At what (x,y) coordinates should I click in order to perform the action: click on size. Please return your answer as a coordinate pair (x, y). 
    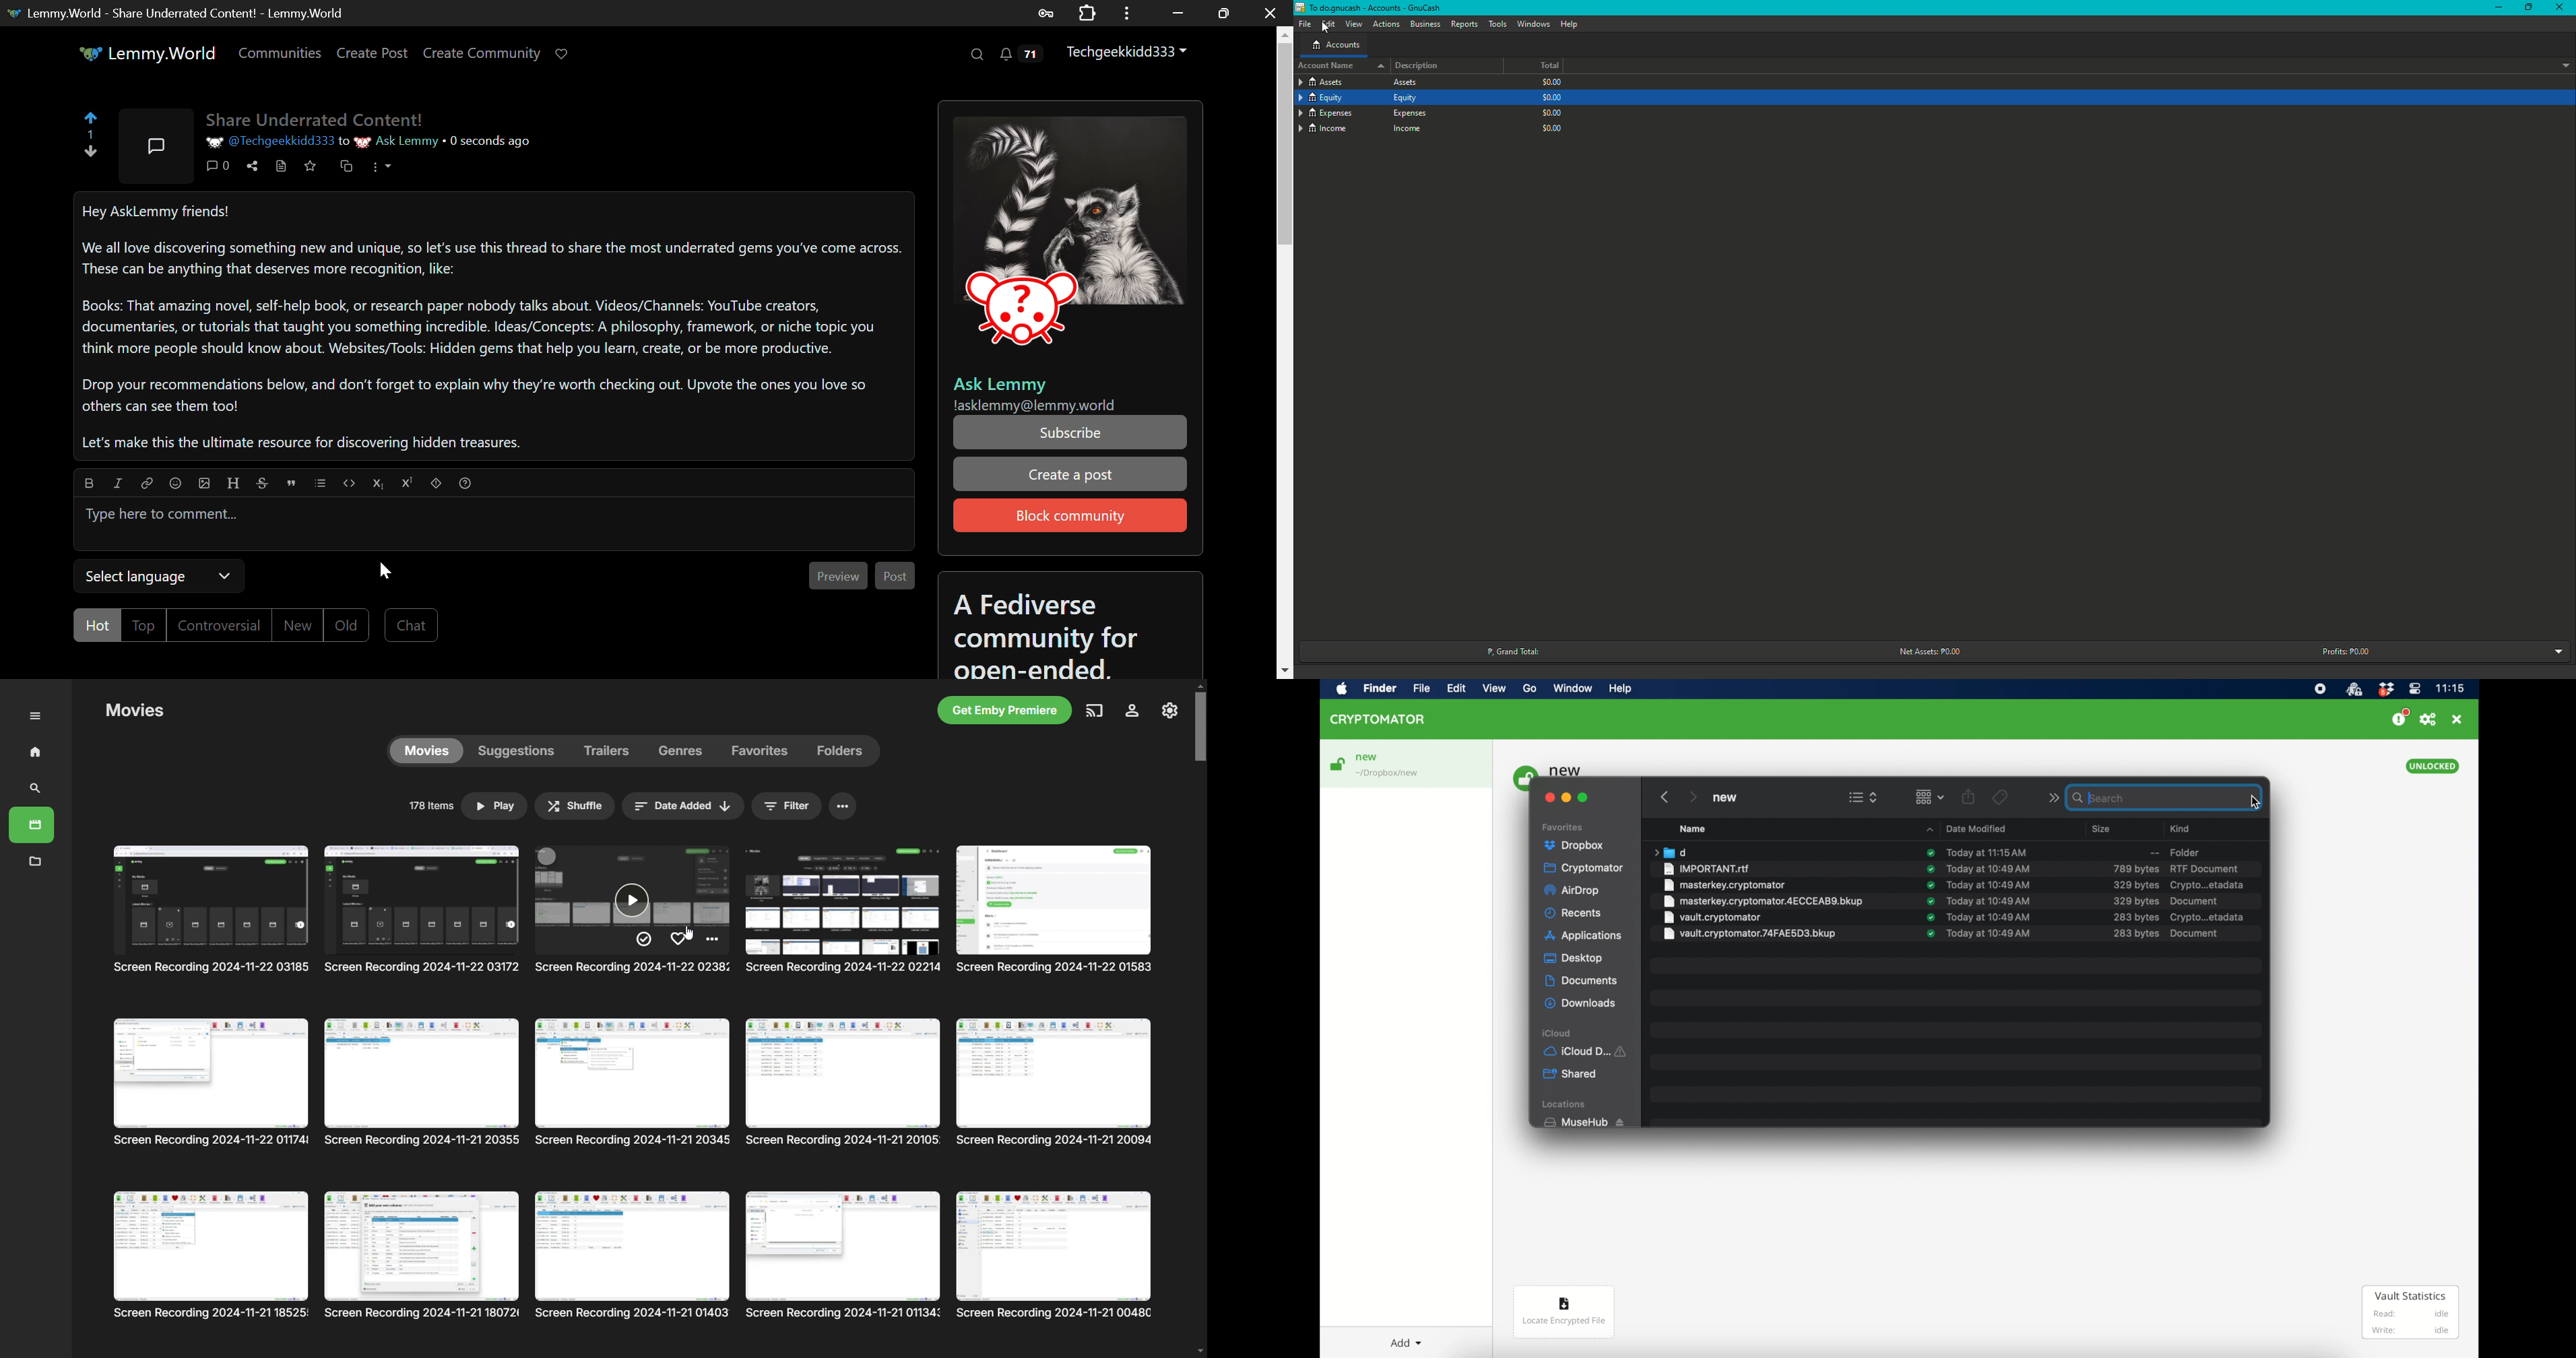
    Looking at the image, I should click on (2136, 917).